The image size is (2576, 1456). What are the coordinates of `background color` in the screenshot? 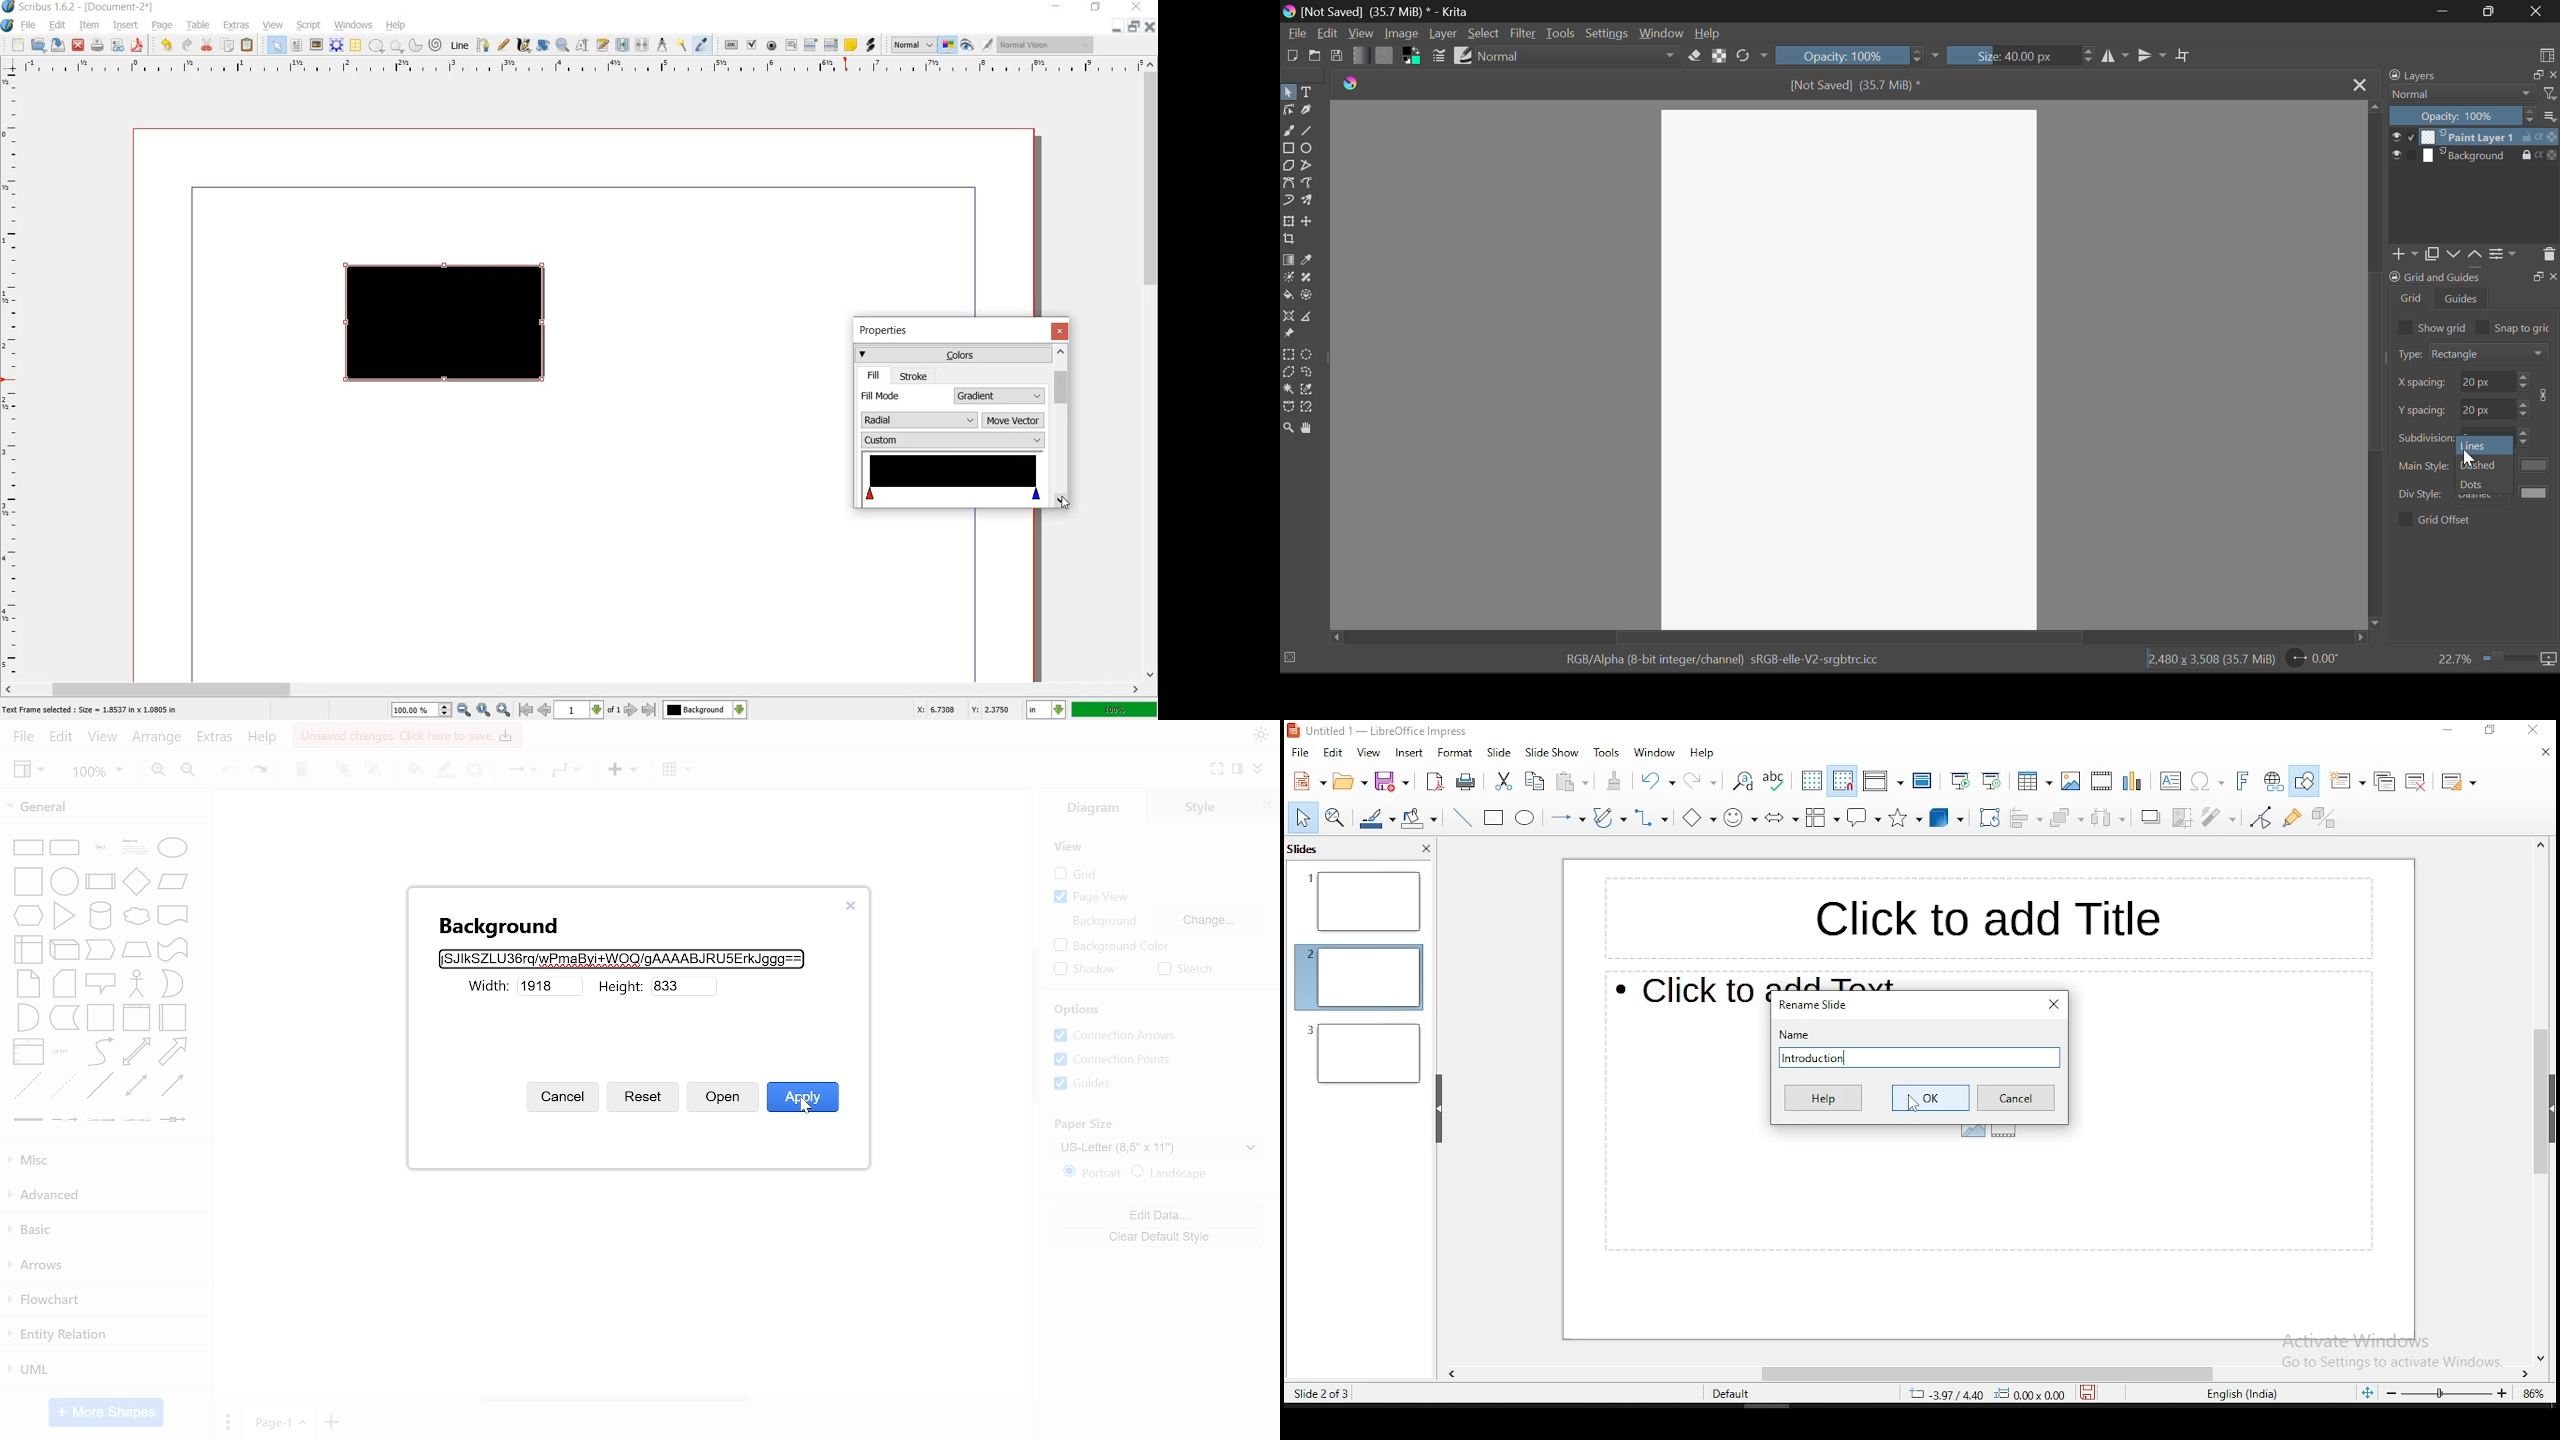 It's located at (1110, 945).